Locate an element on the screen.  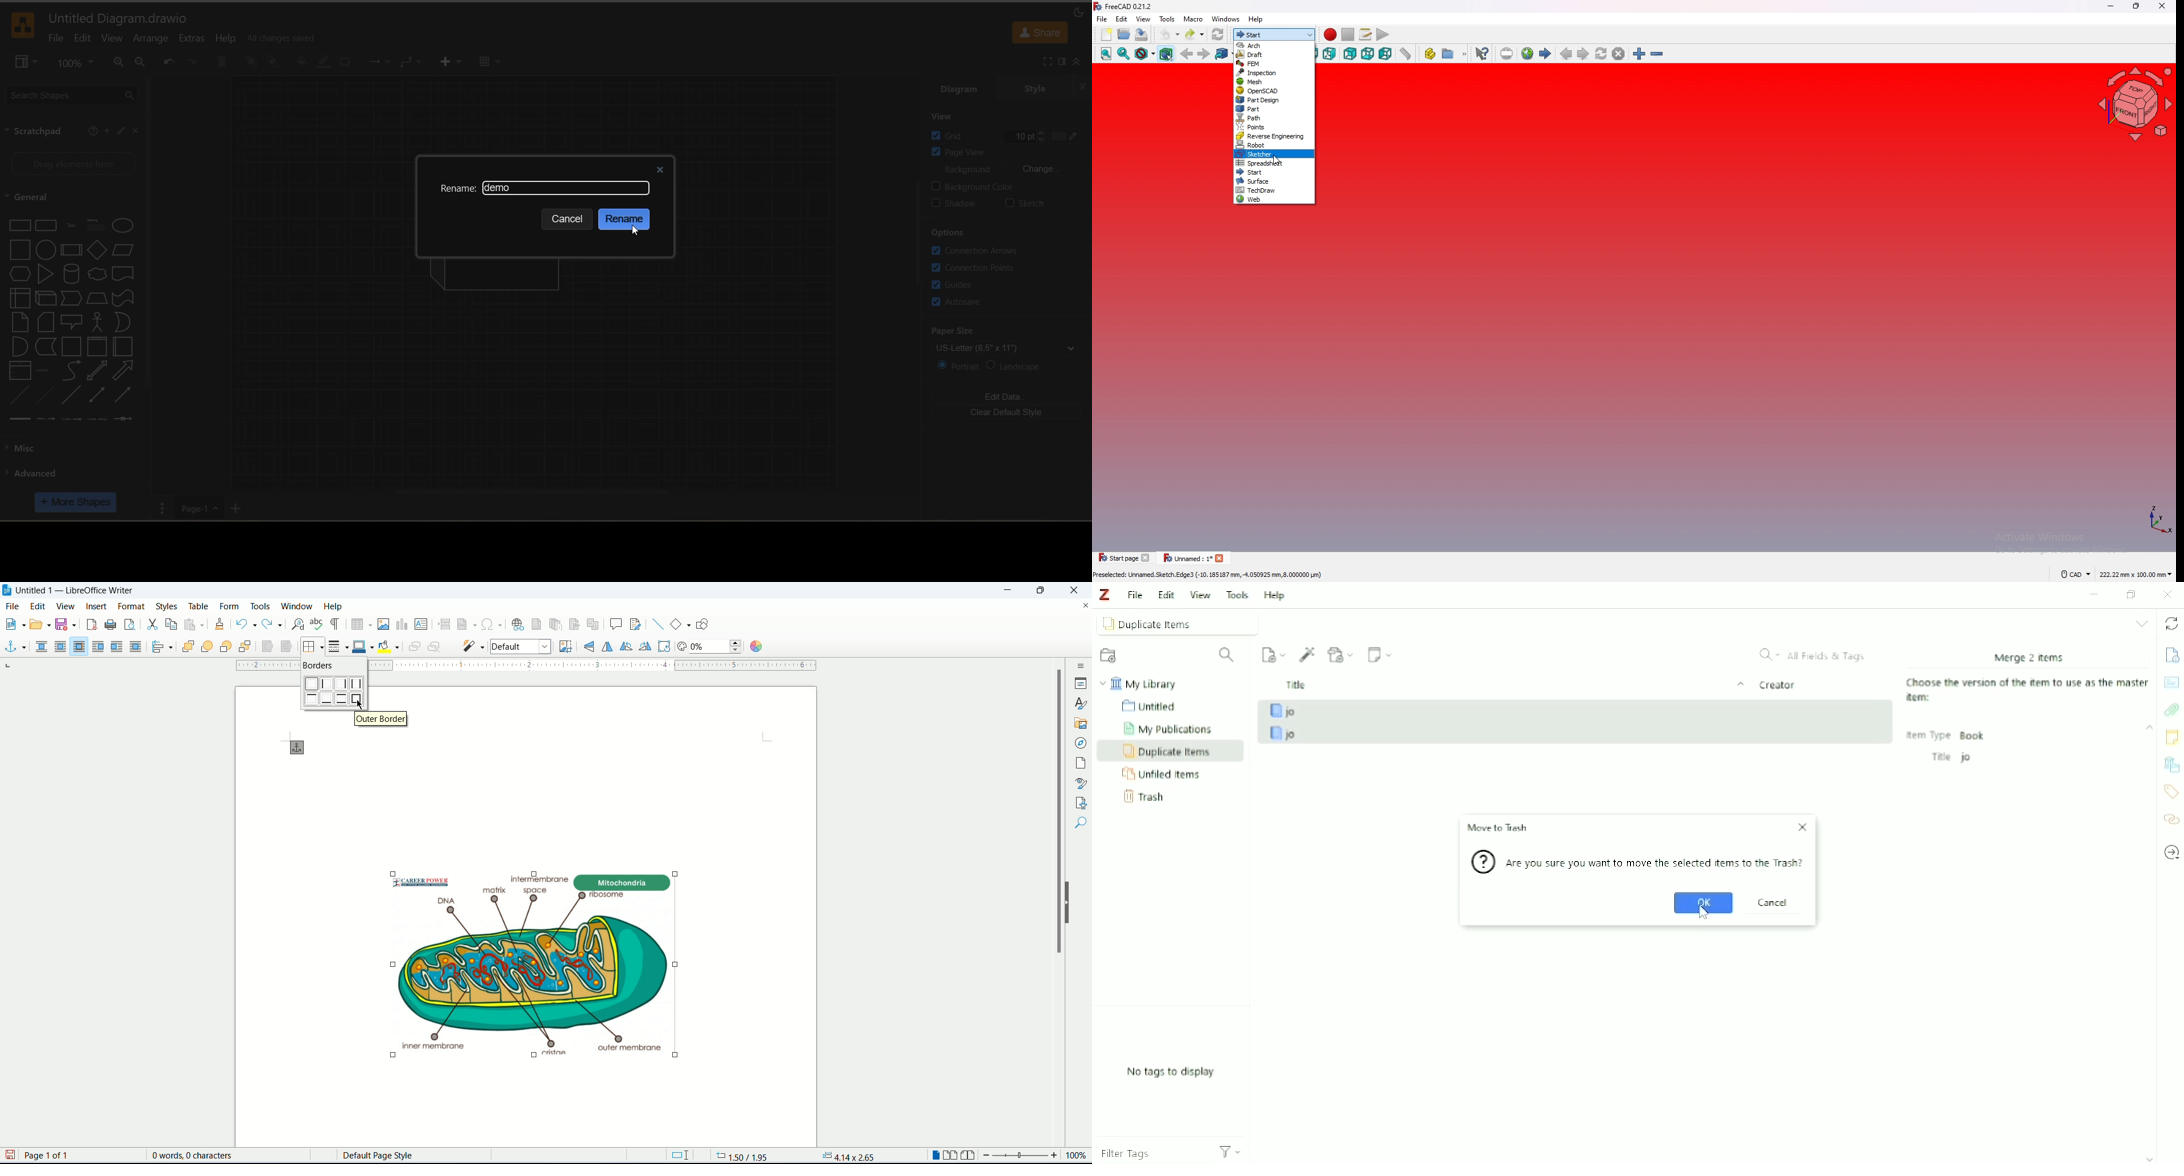
web is located at coordinates (1275, 199).